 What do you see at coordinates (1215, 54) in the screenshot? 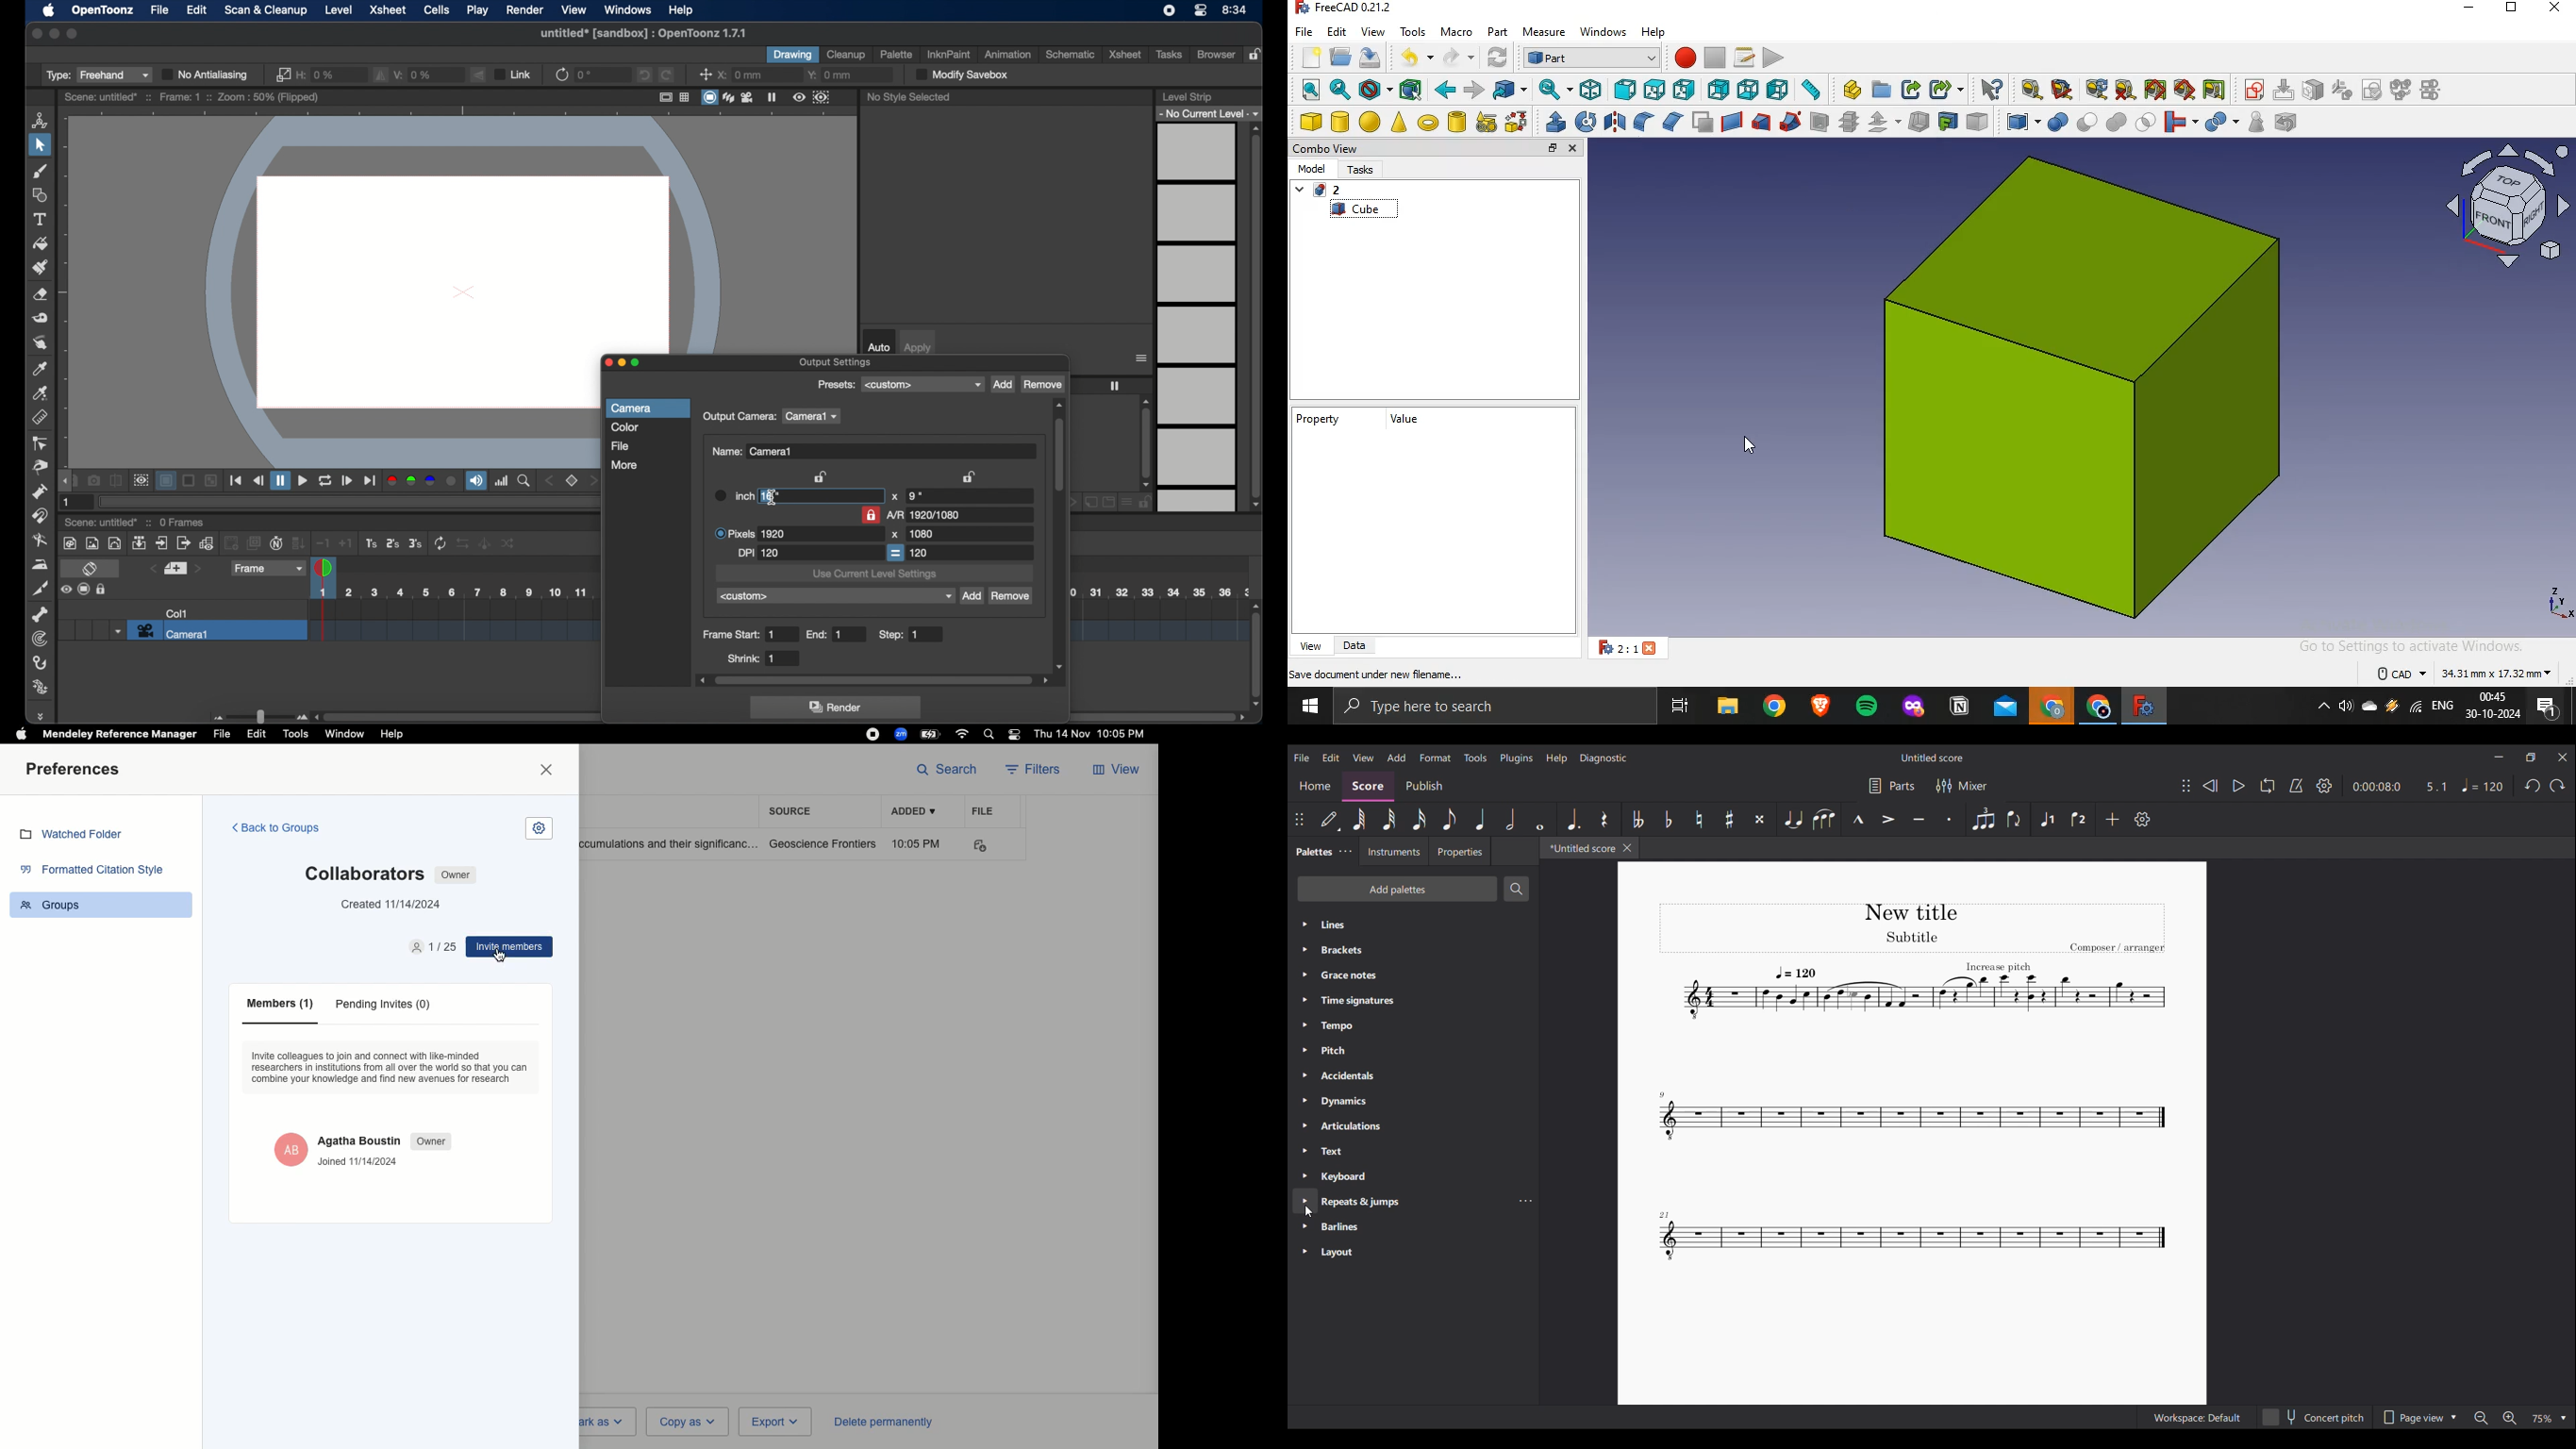
I see `browser` at bounding box center [1215, 54].